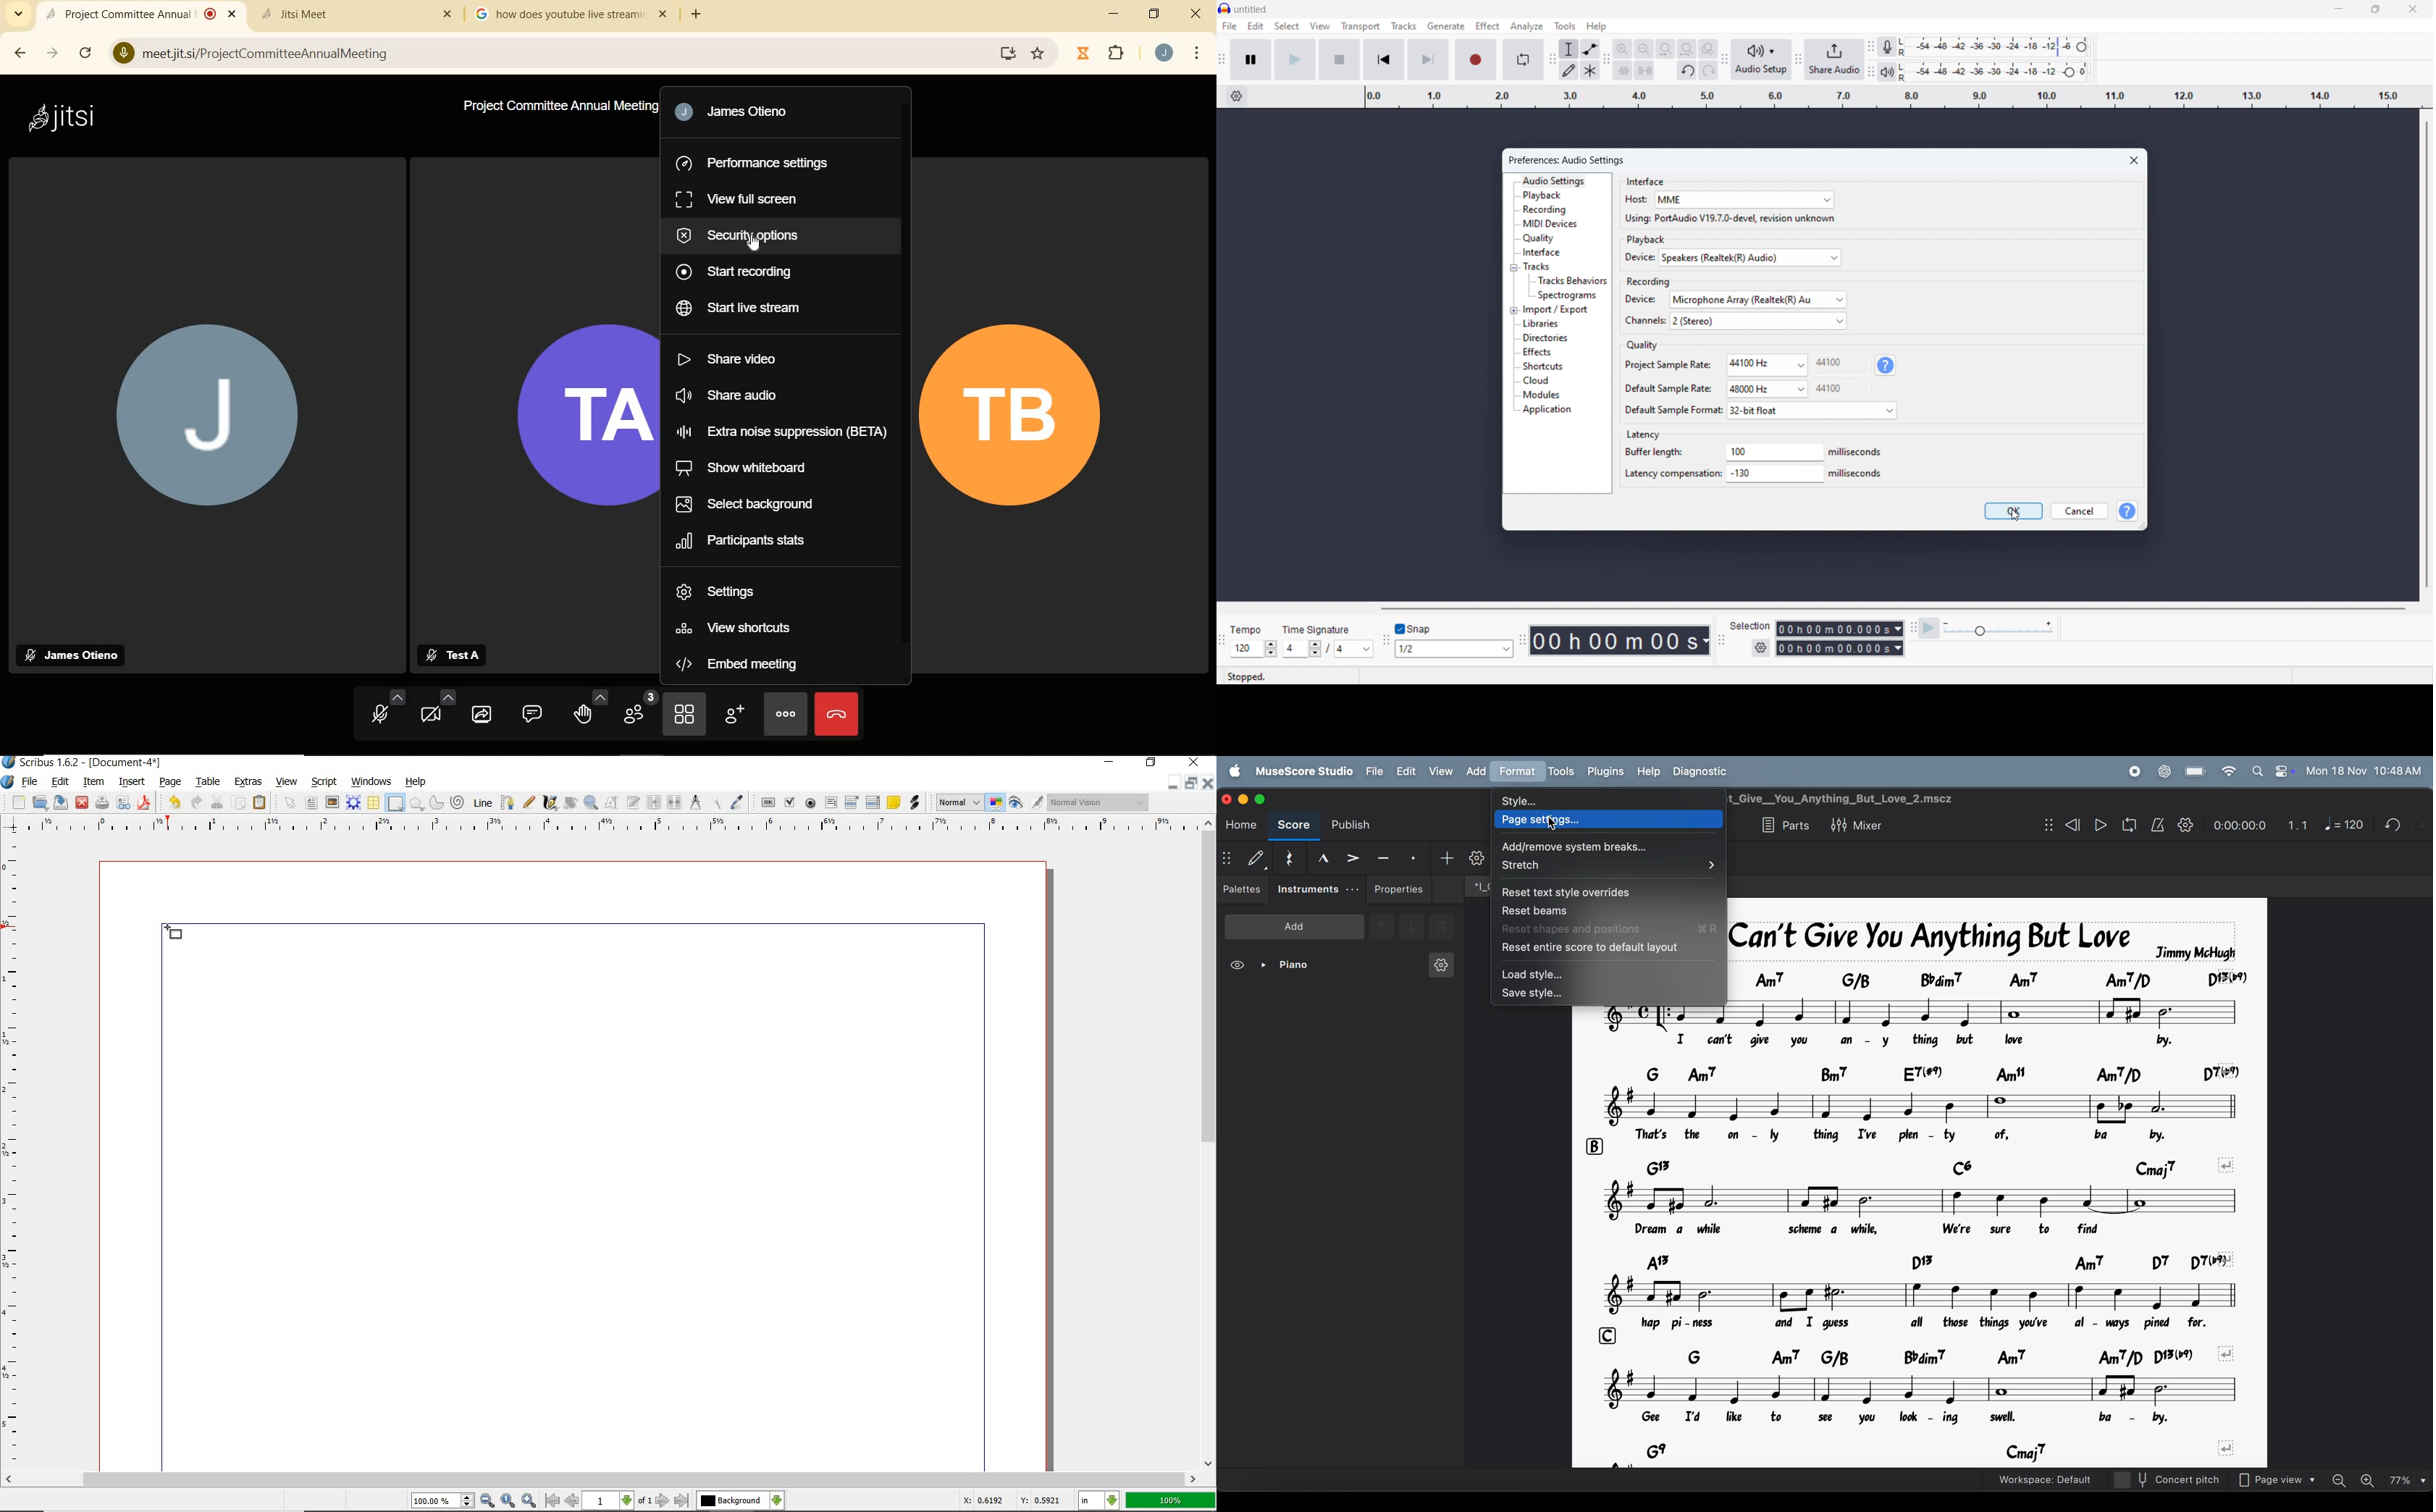  What do you see at coordinates (2164, 770) in the screenshot?
I see `chatgpt` at bounding box center [2164, 770].